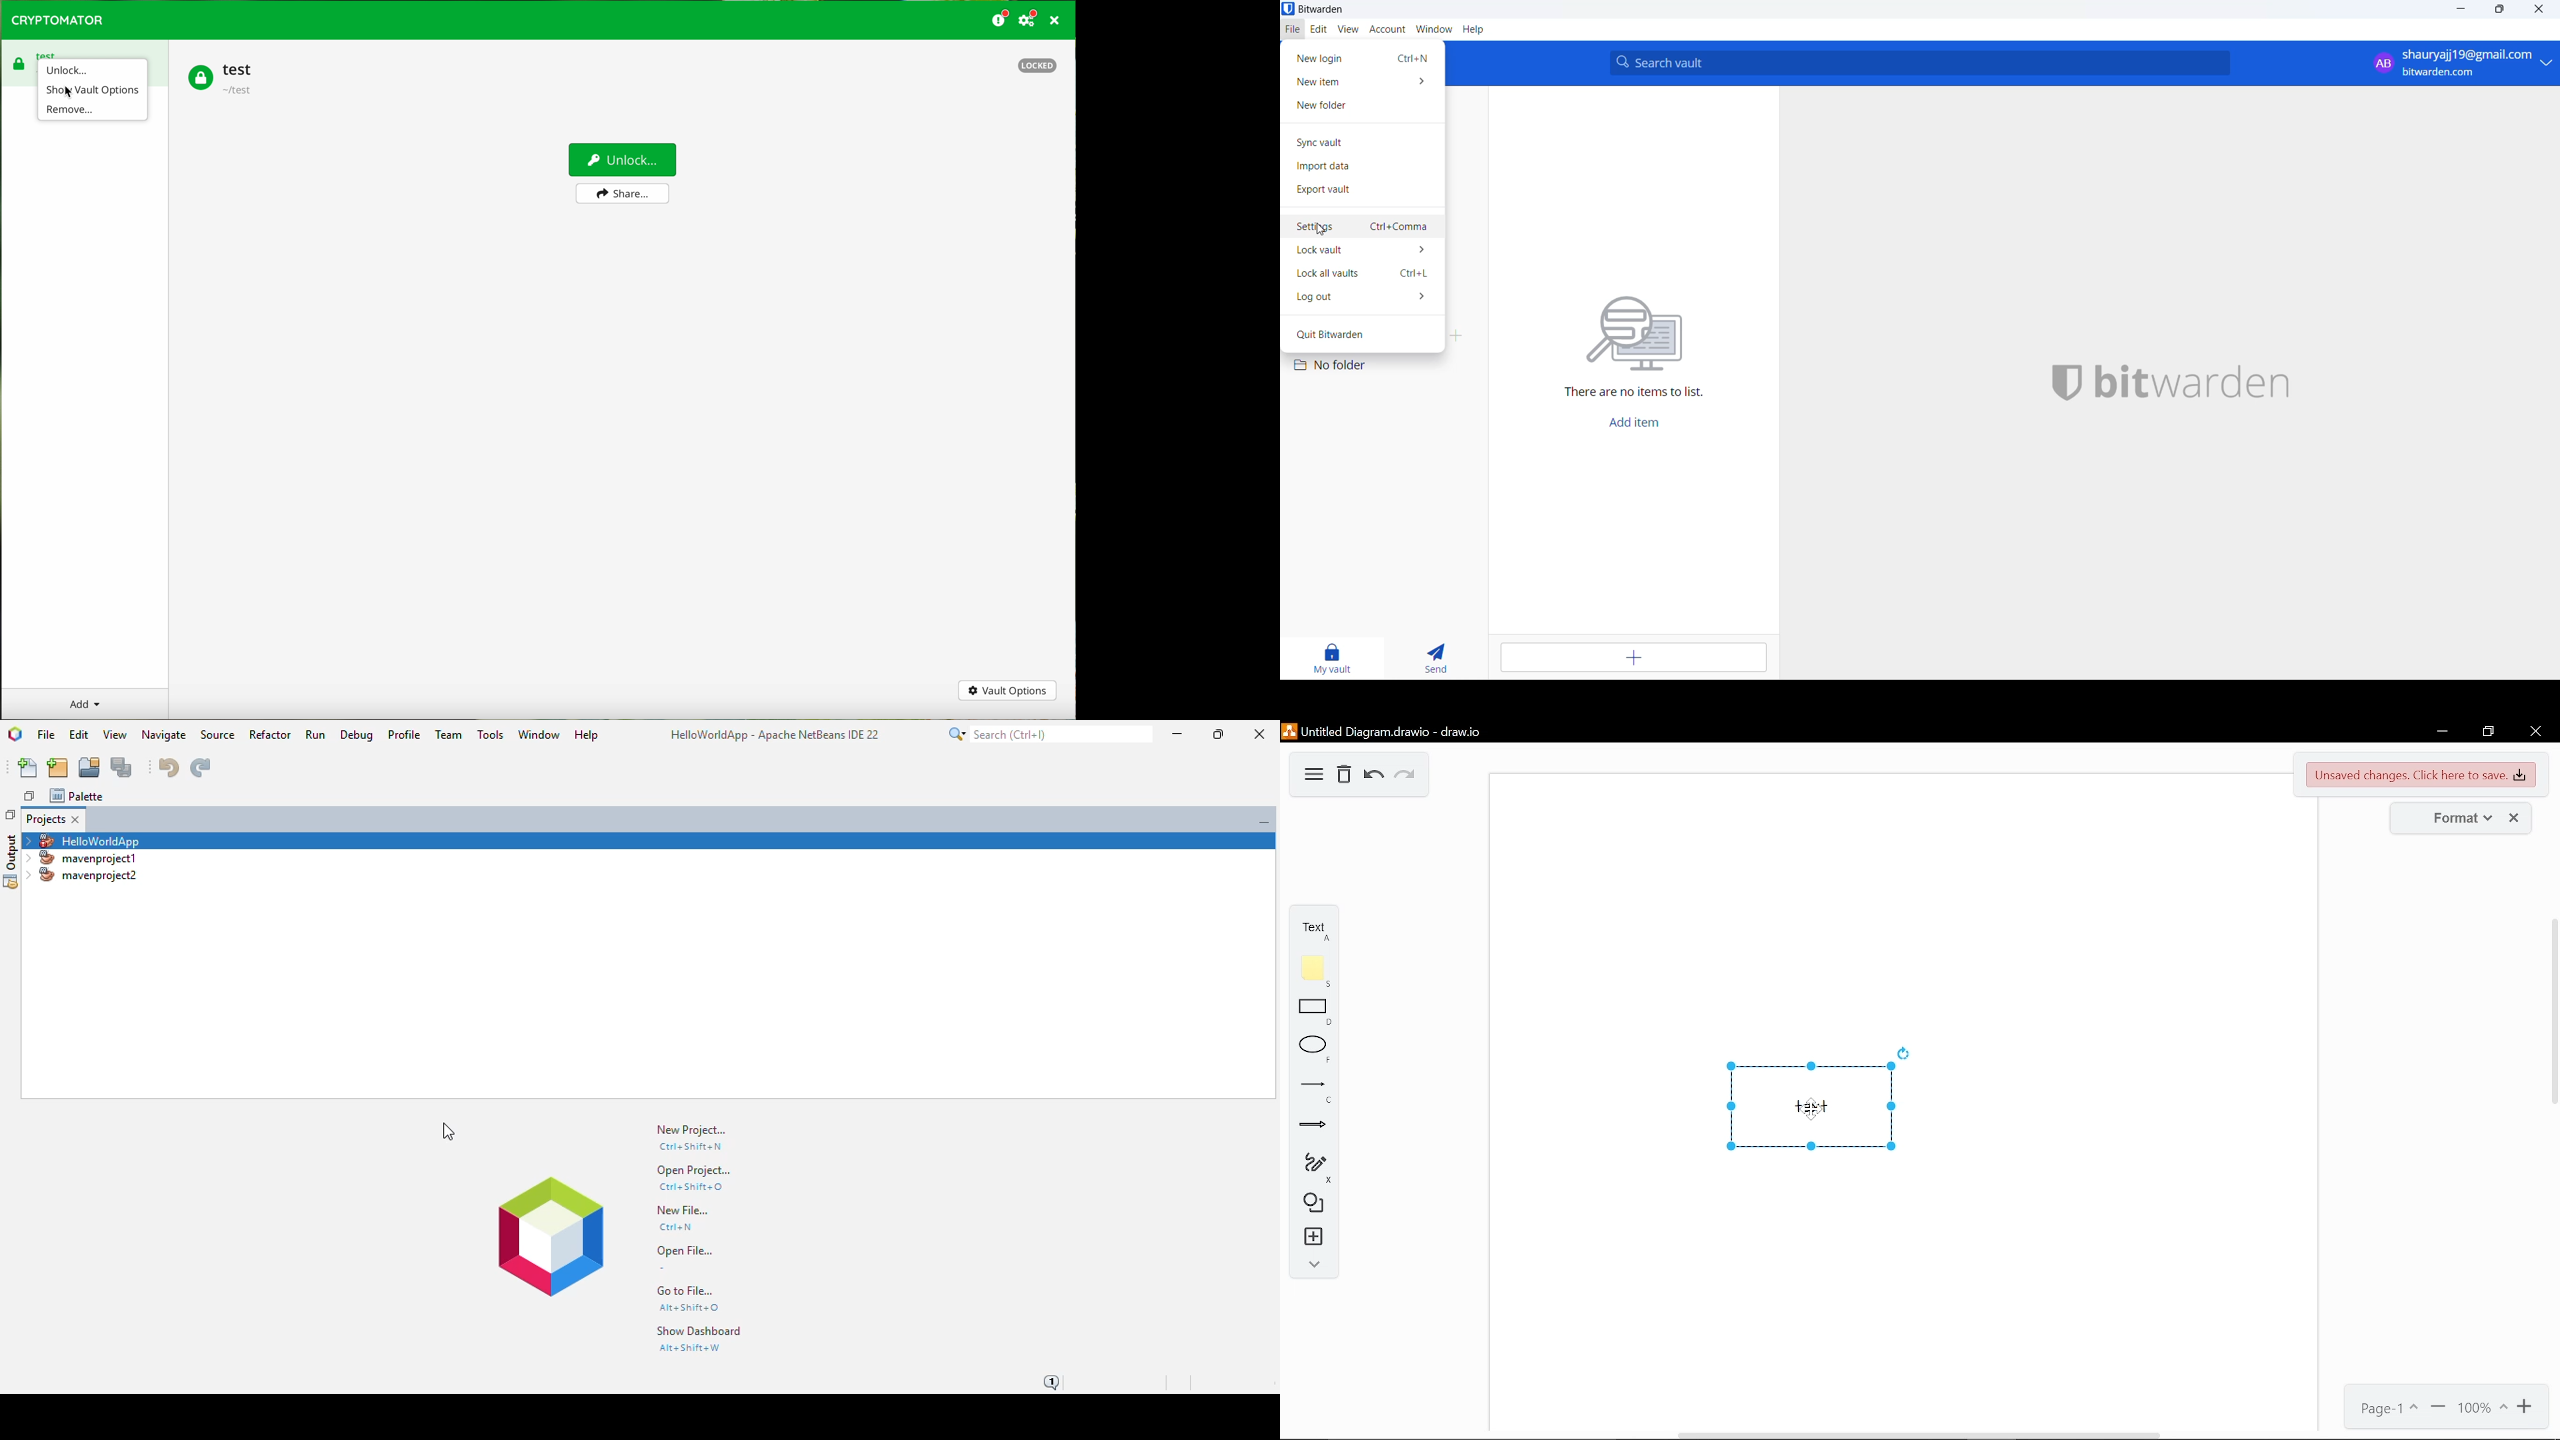 The height and width of the screenshot is (1456, 2576). Describe the element at coordinates (1633, 425) in the screenshot. I see `add item button` at that location.